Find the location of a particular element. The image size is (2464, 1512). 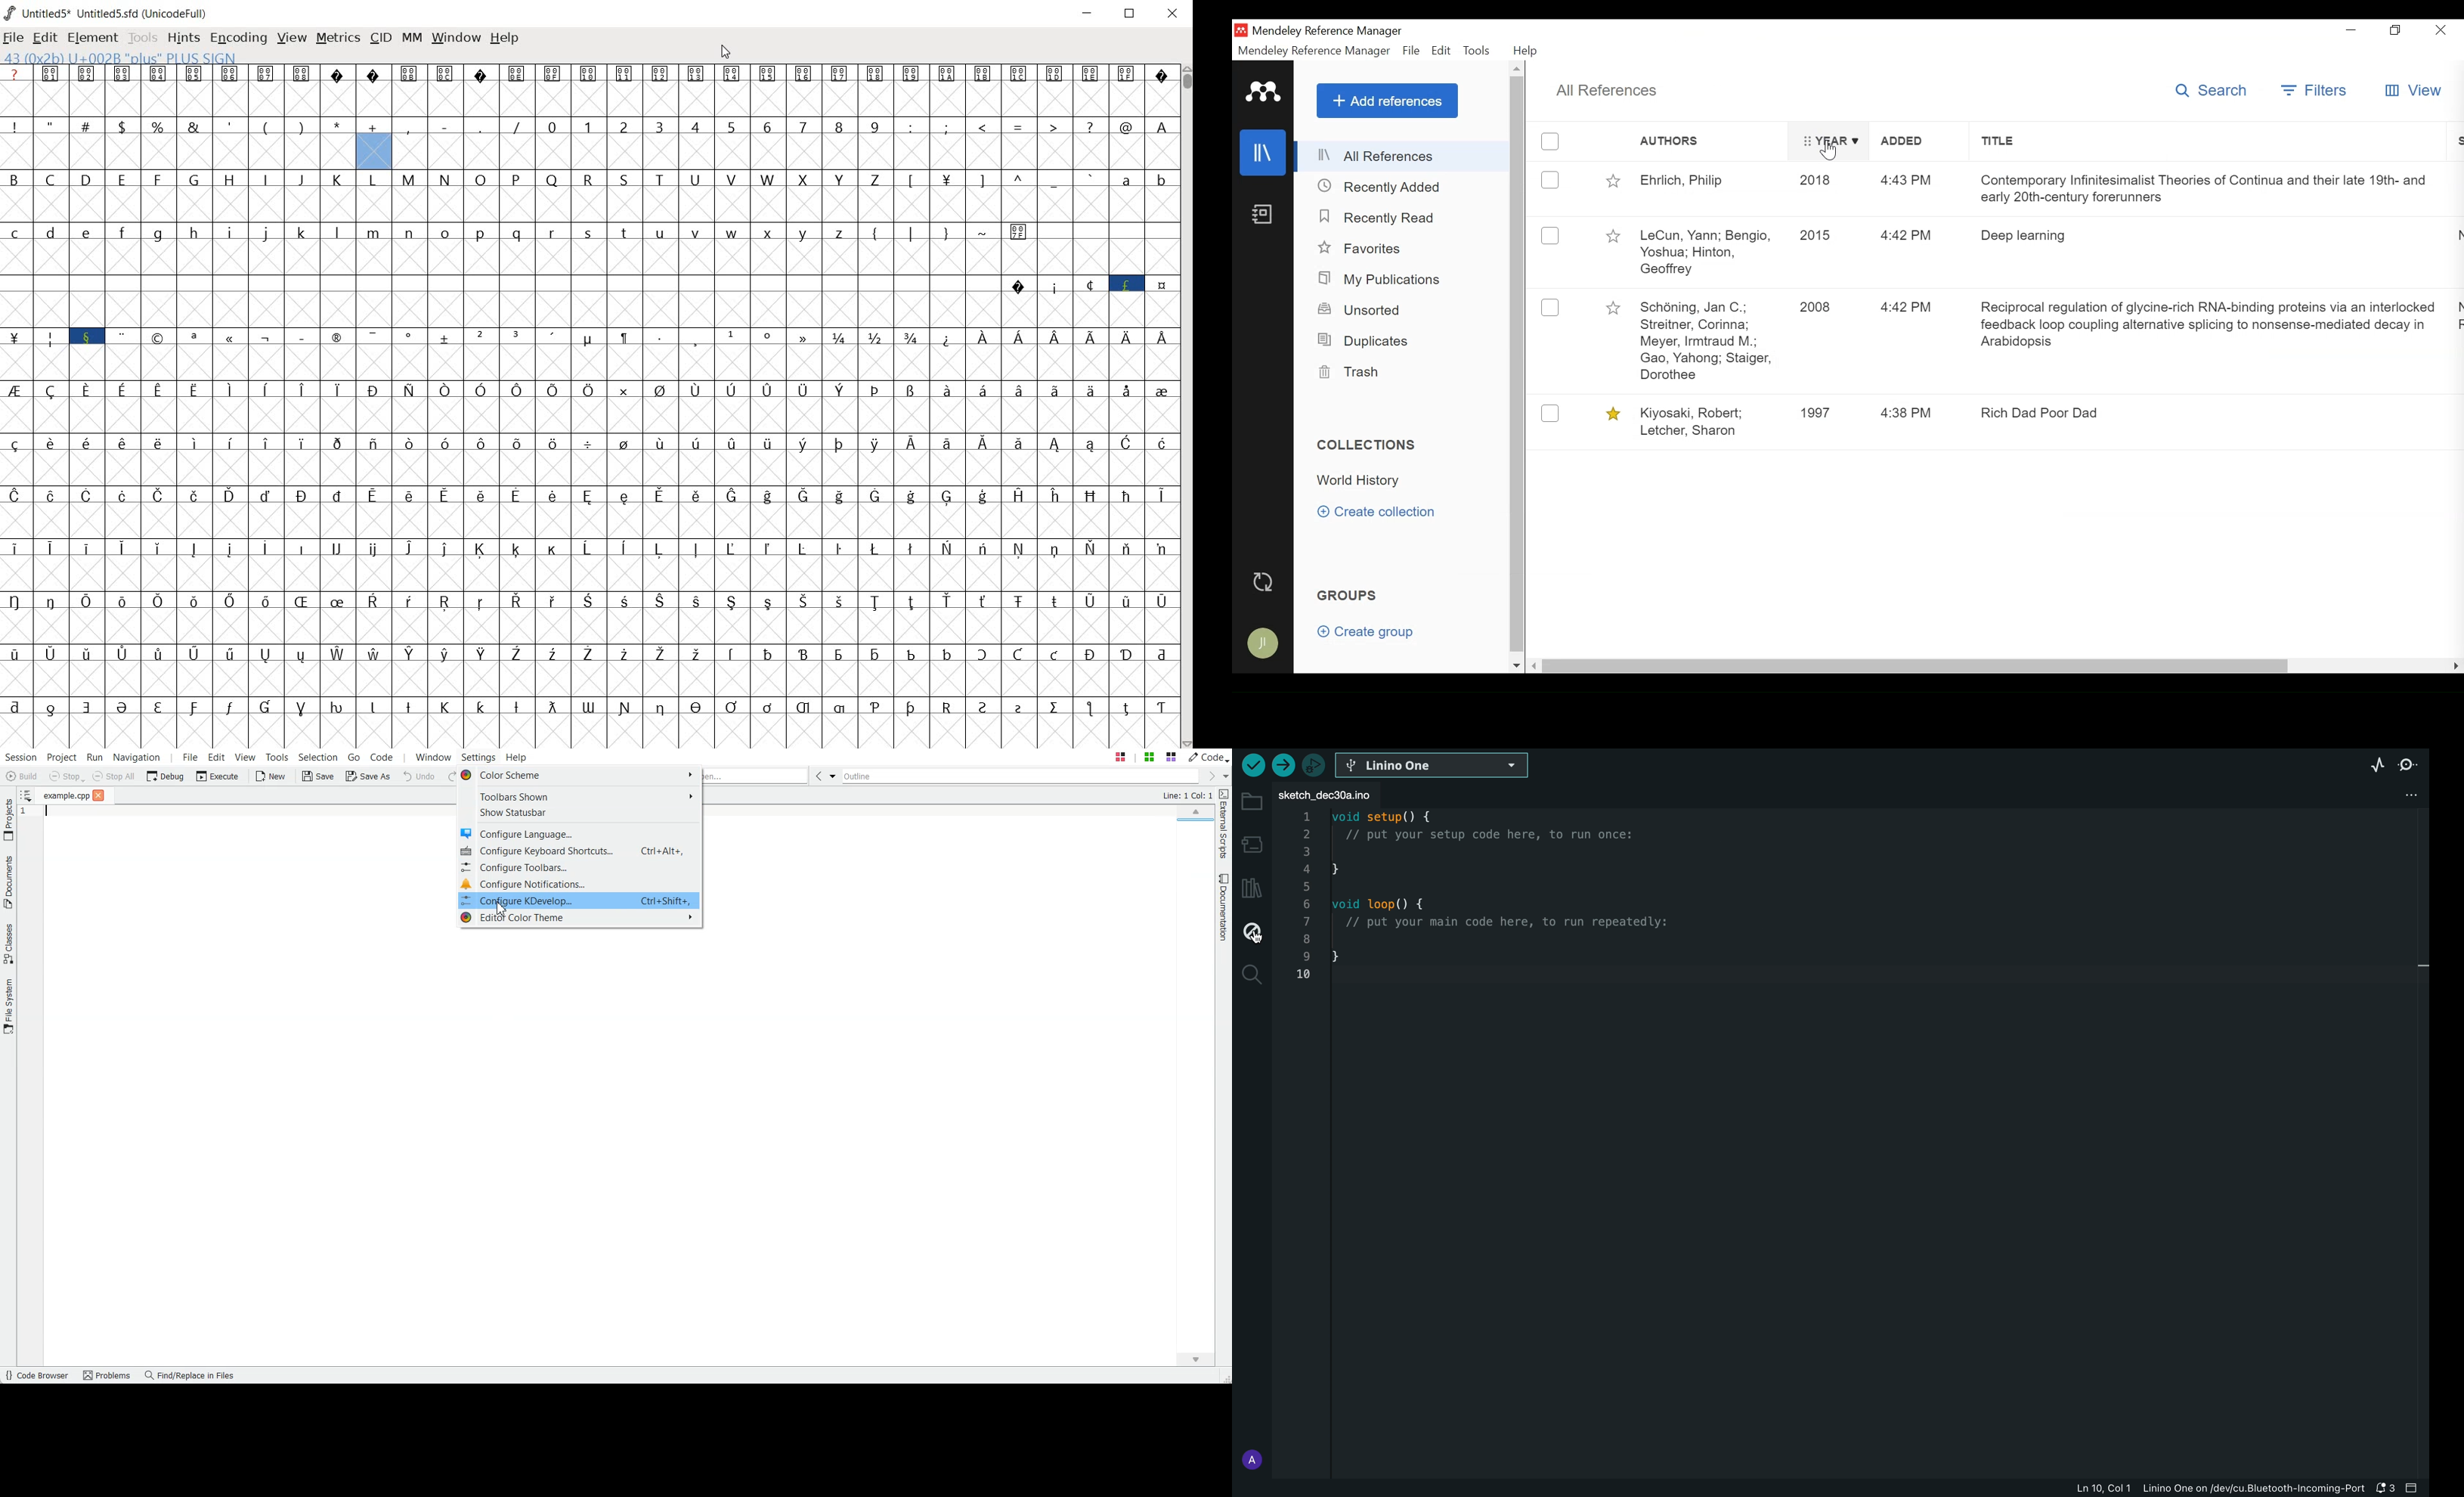

special characters is located at coordinates (589, 724).